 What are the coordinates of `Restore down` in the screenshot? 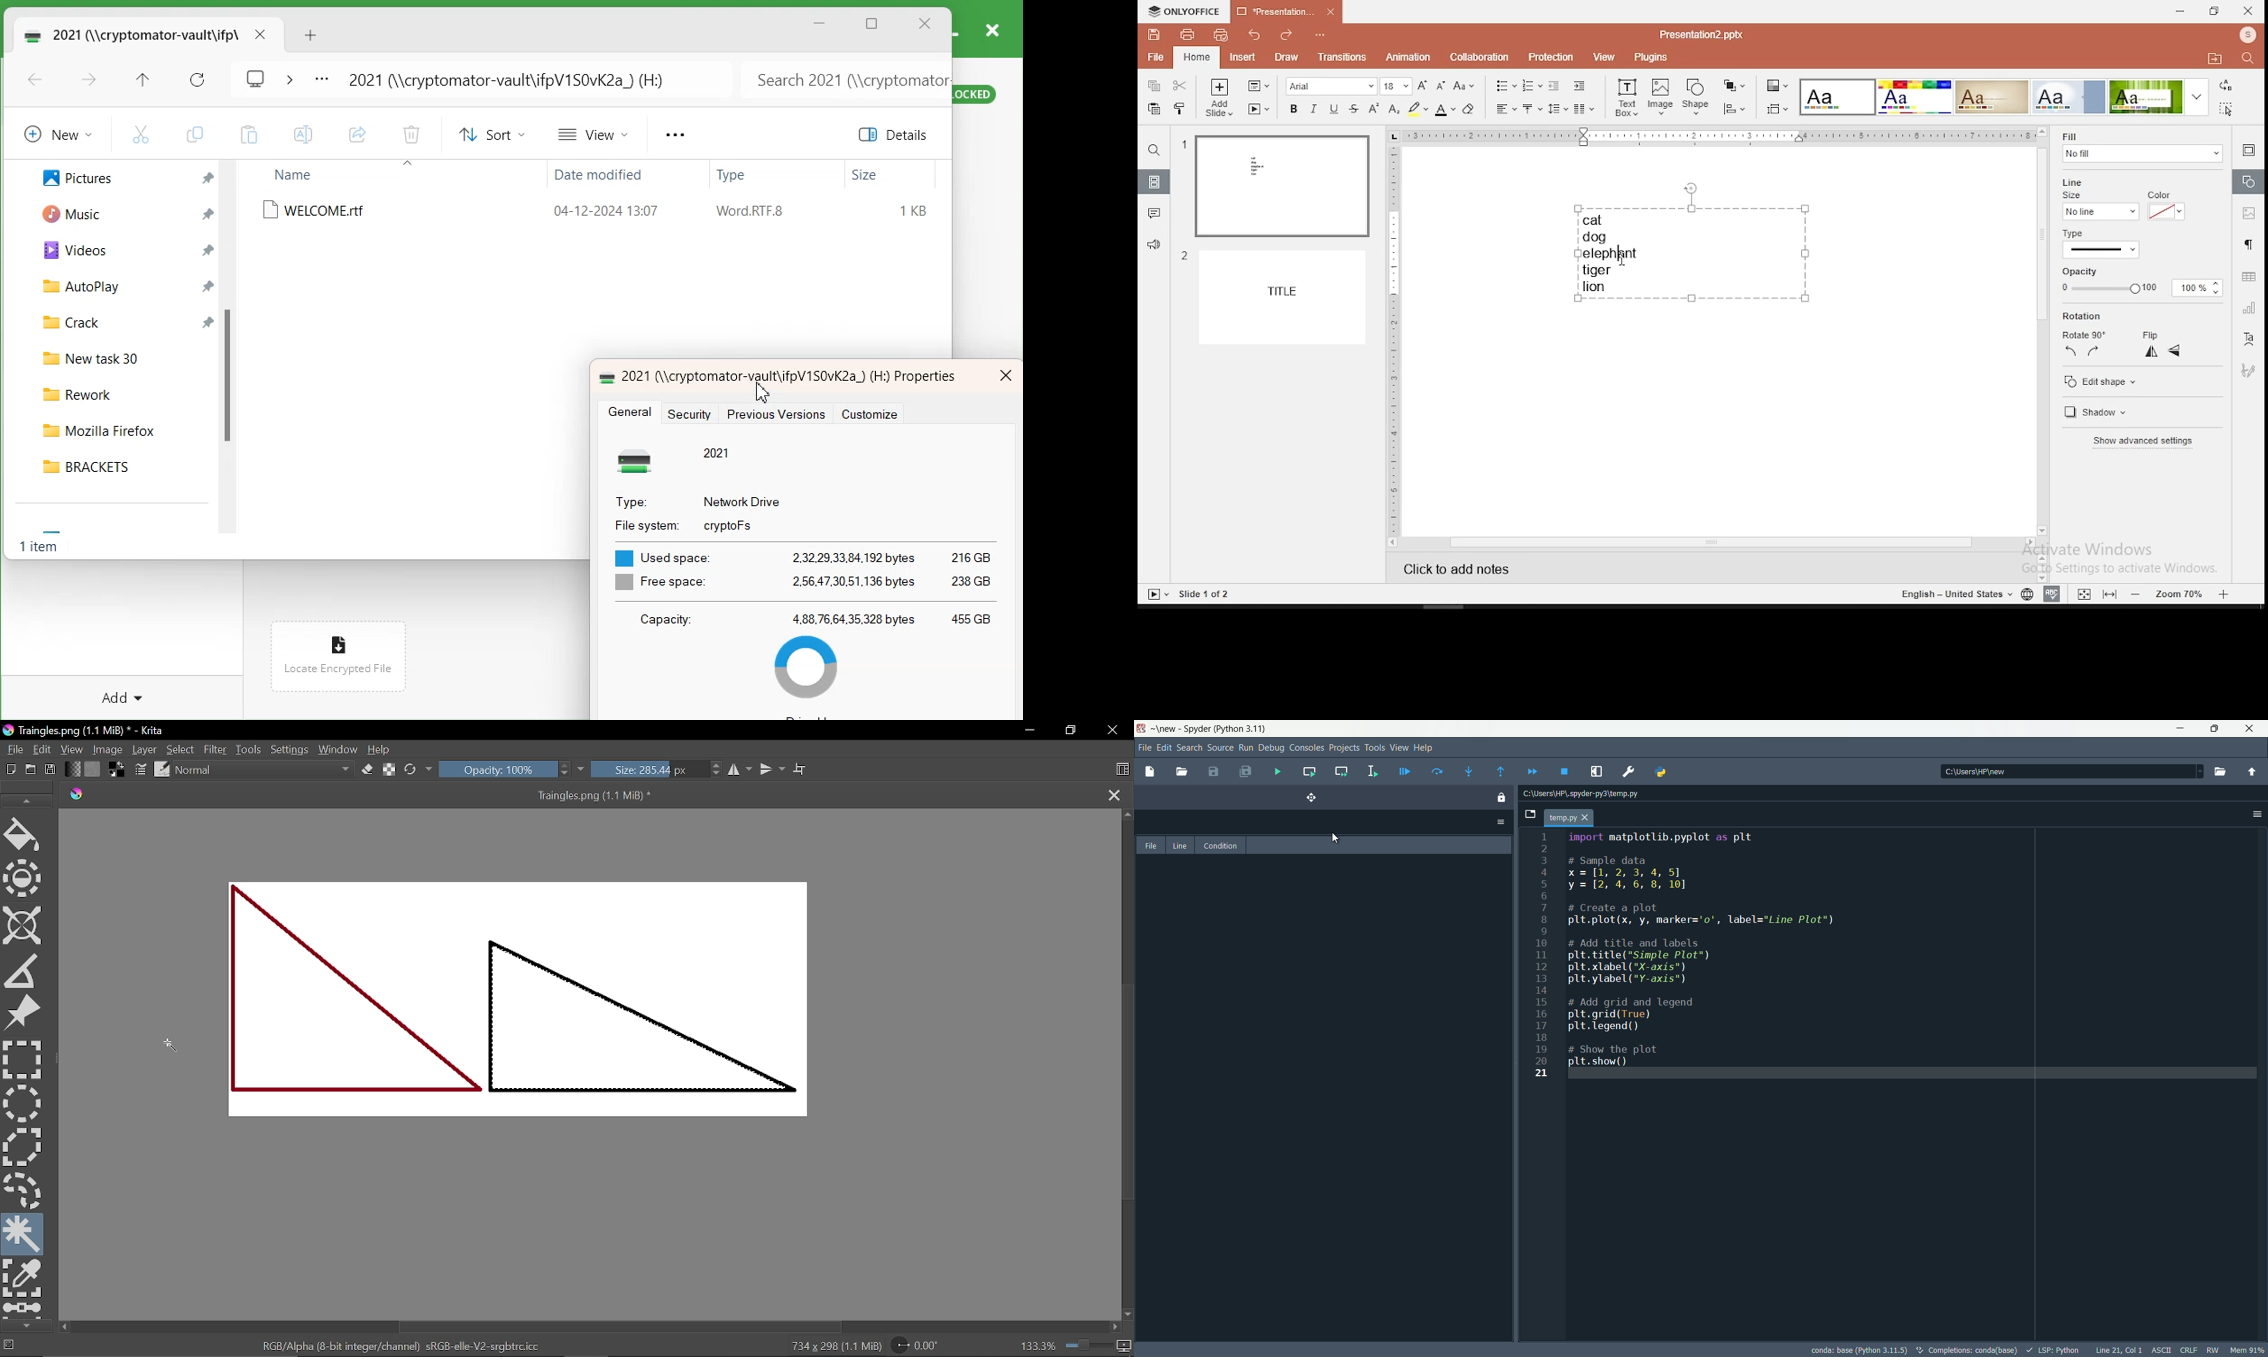 It's located at (1070, 730).